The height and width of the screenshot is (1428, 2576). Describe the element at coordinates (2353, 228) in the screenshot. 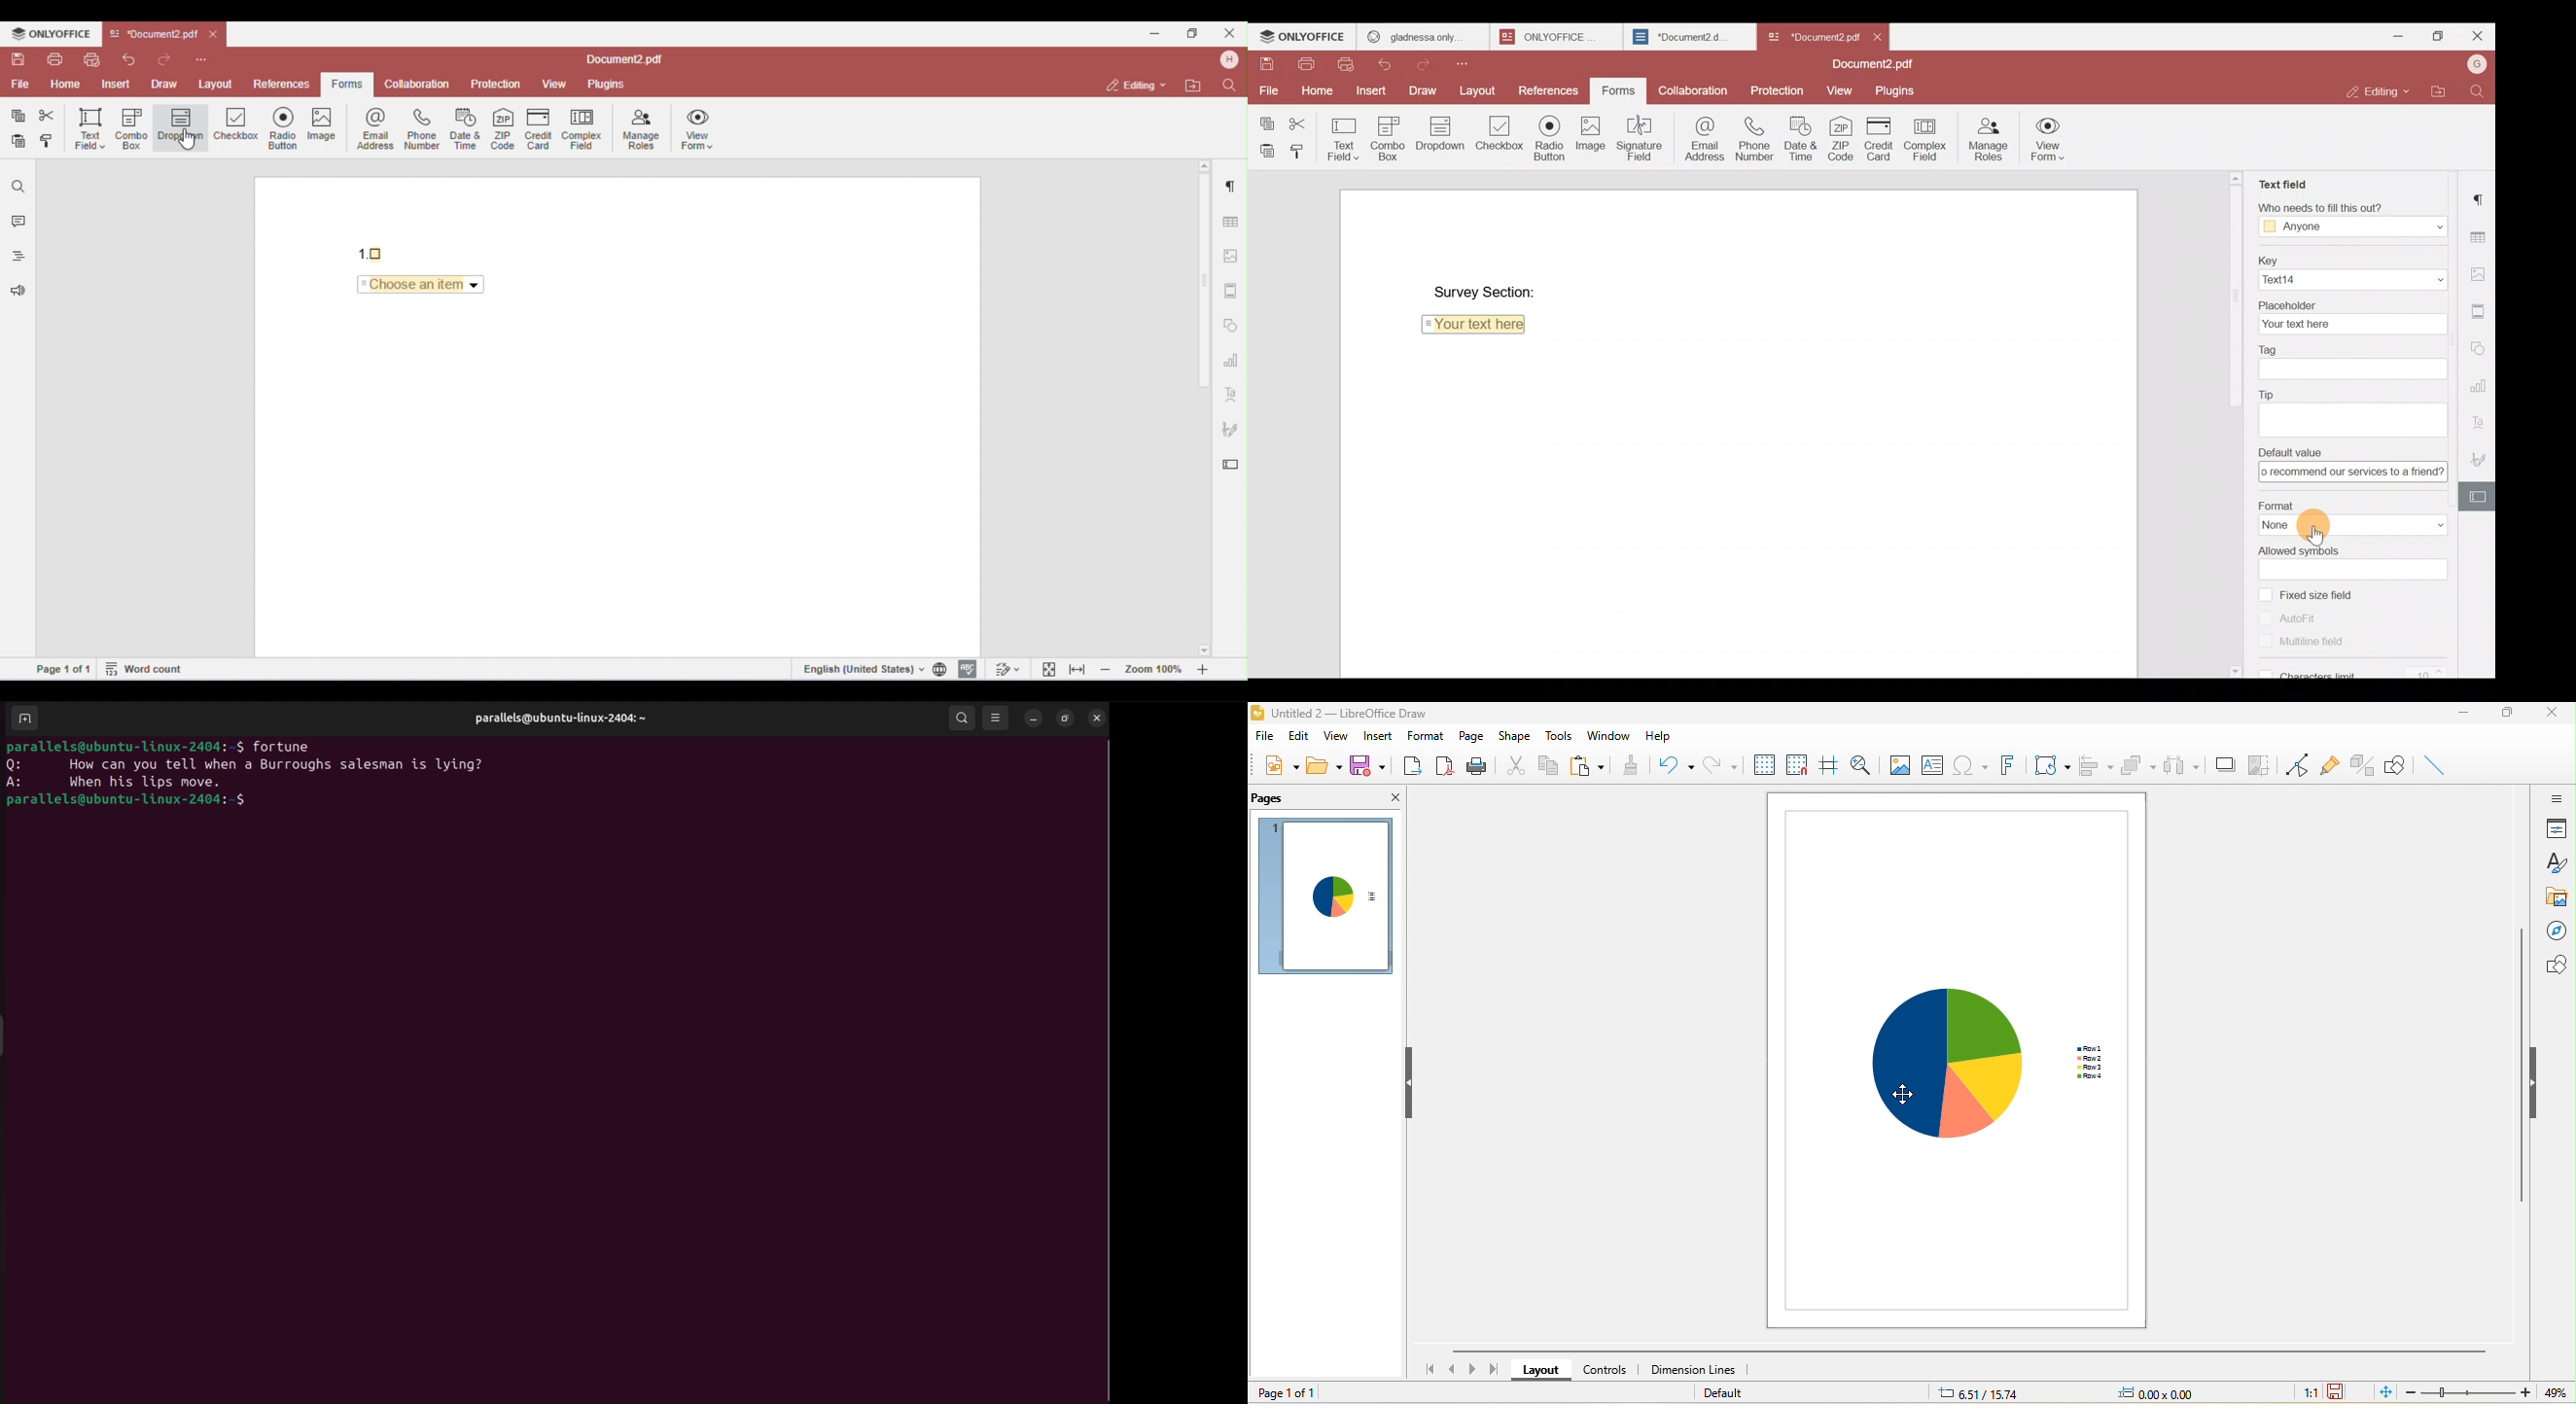

I see `Anyone` at that location.